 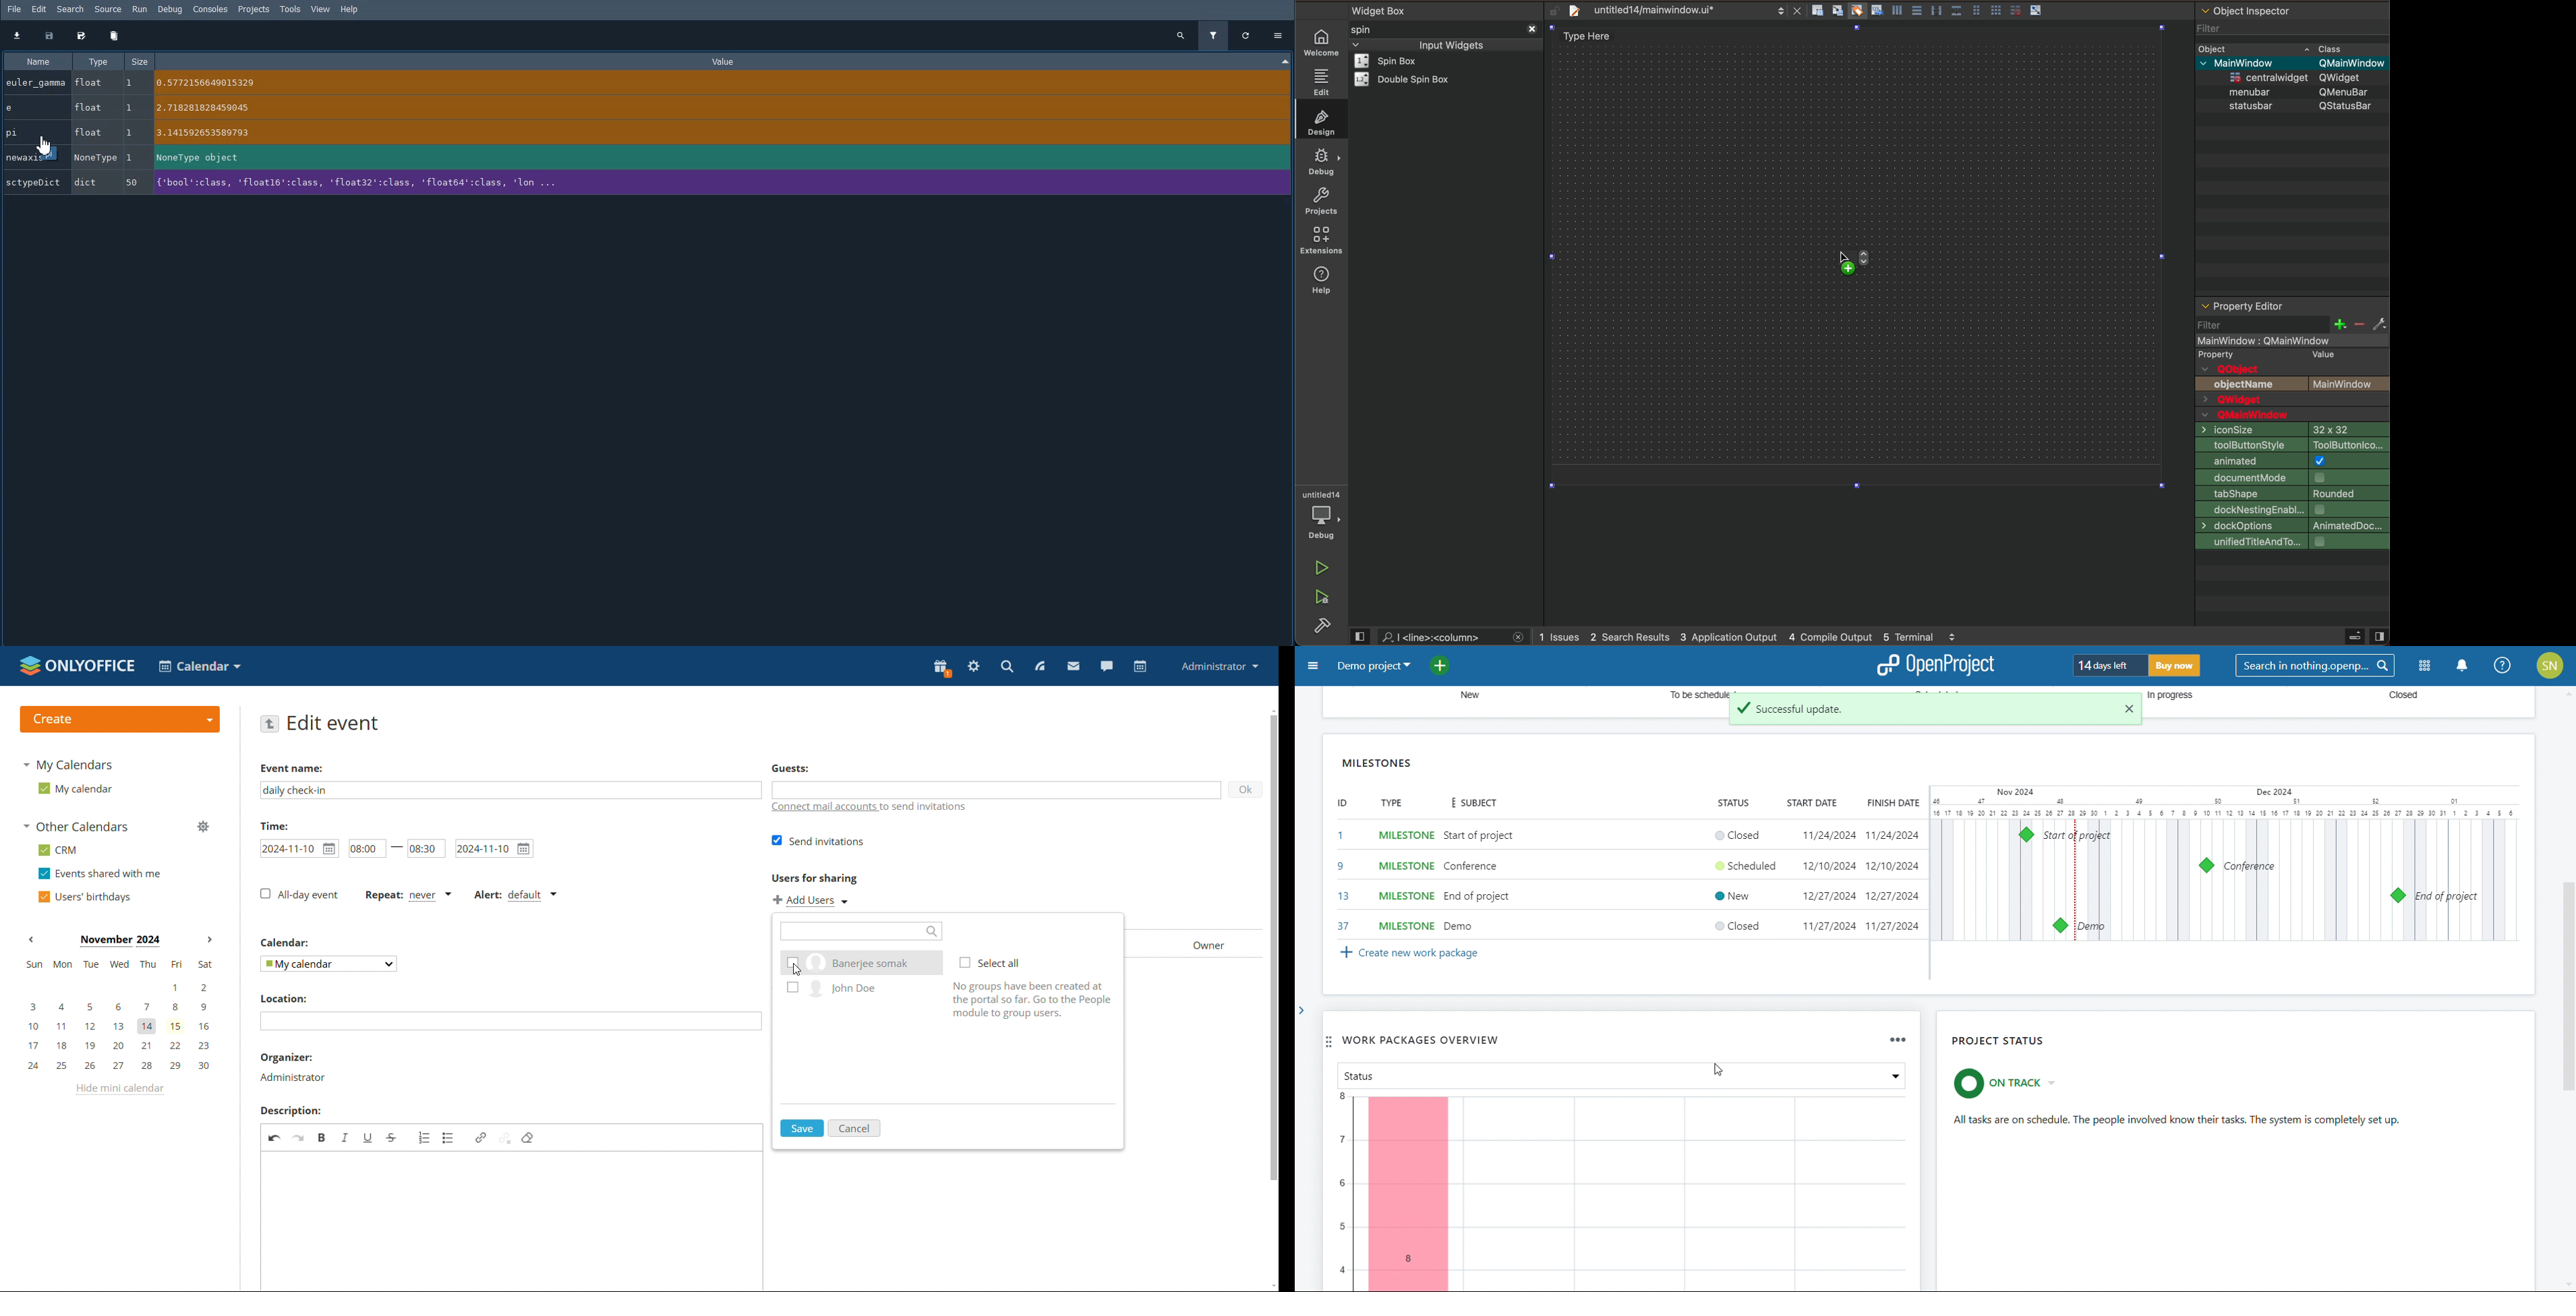 What do you see at coordinates (2290, 429) in the screenshot?
I see `icon size` at bounding box center [2290, 429].